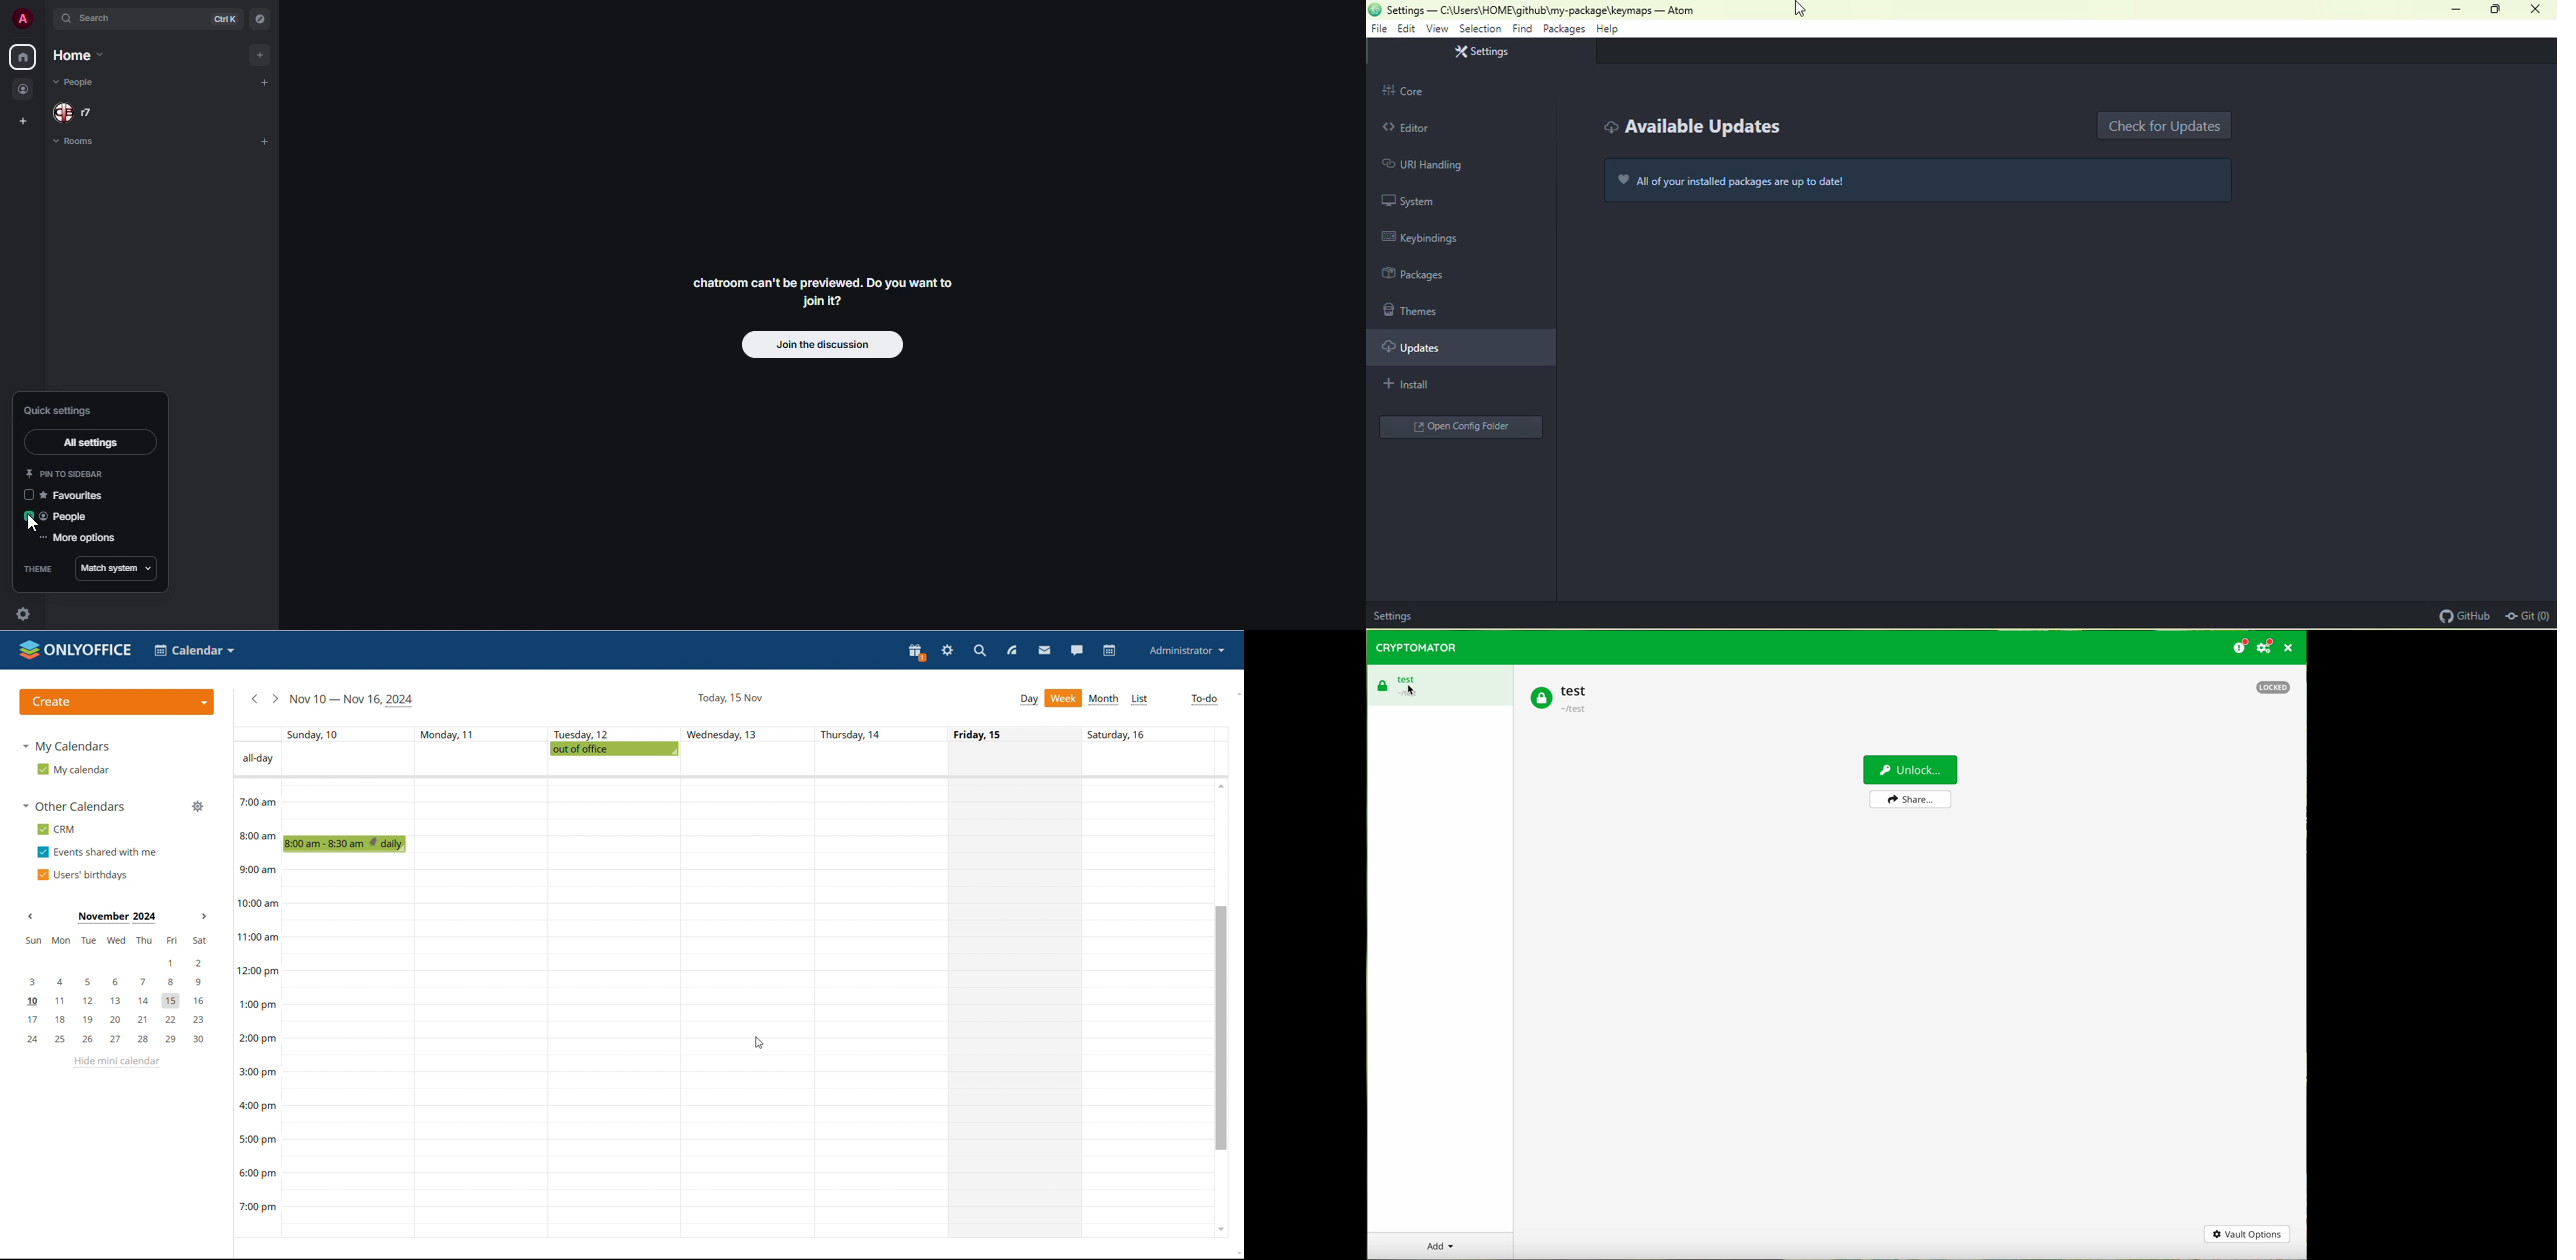  What do you see at coordinates (2248, 1235) in the screenshot?
I see `vault options` at bounding box center [2248, 1235].